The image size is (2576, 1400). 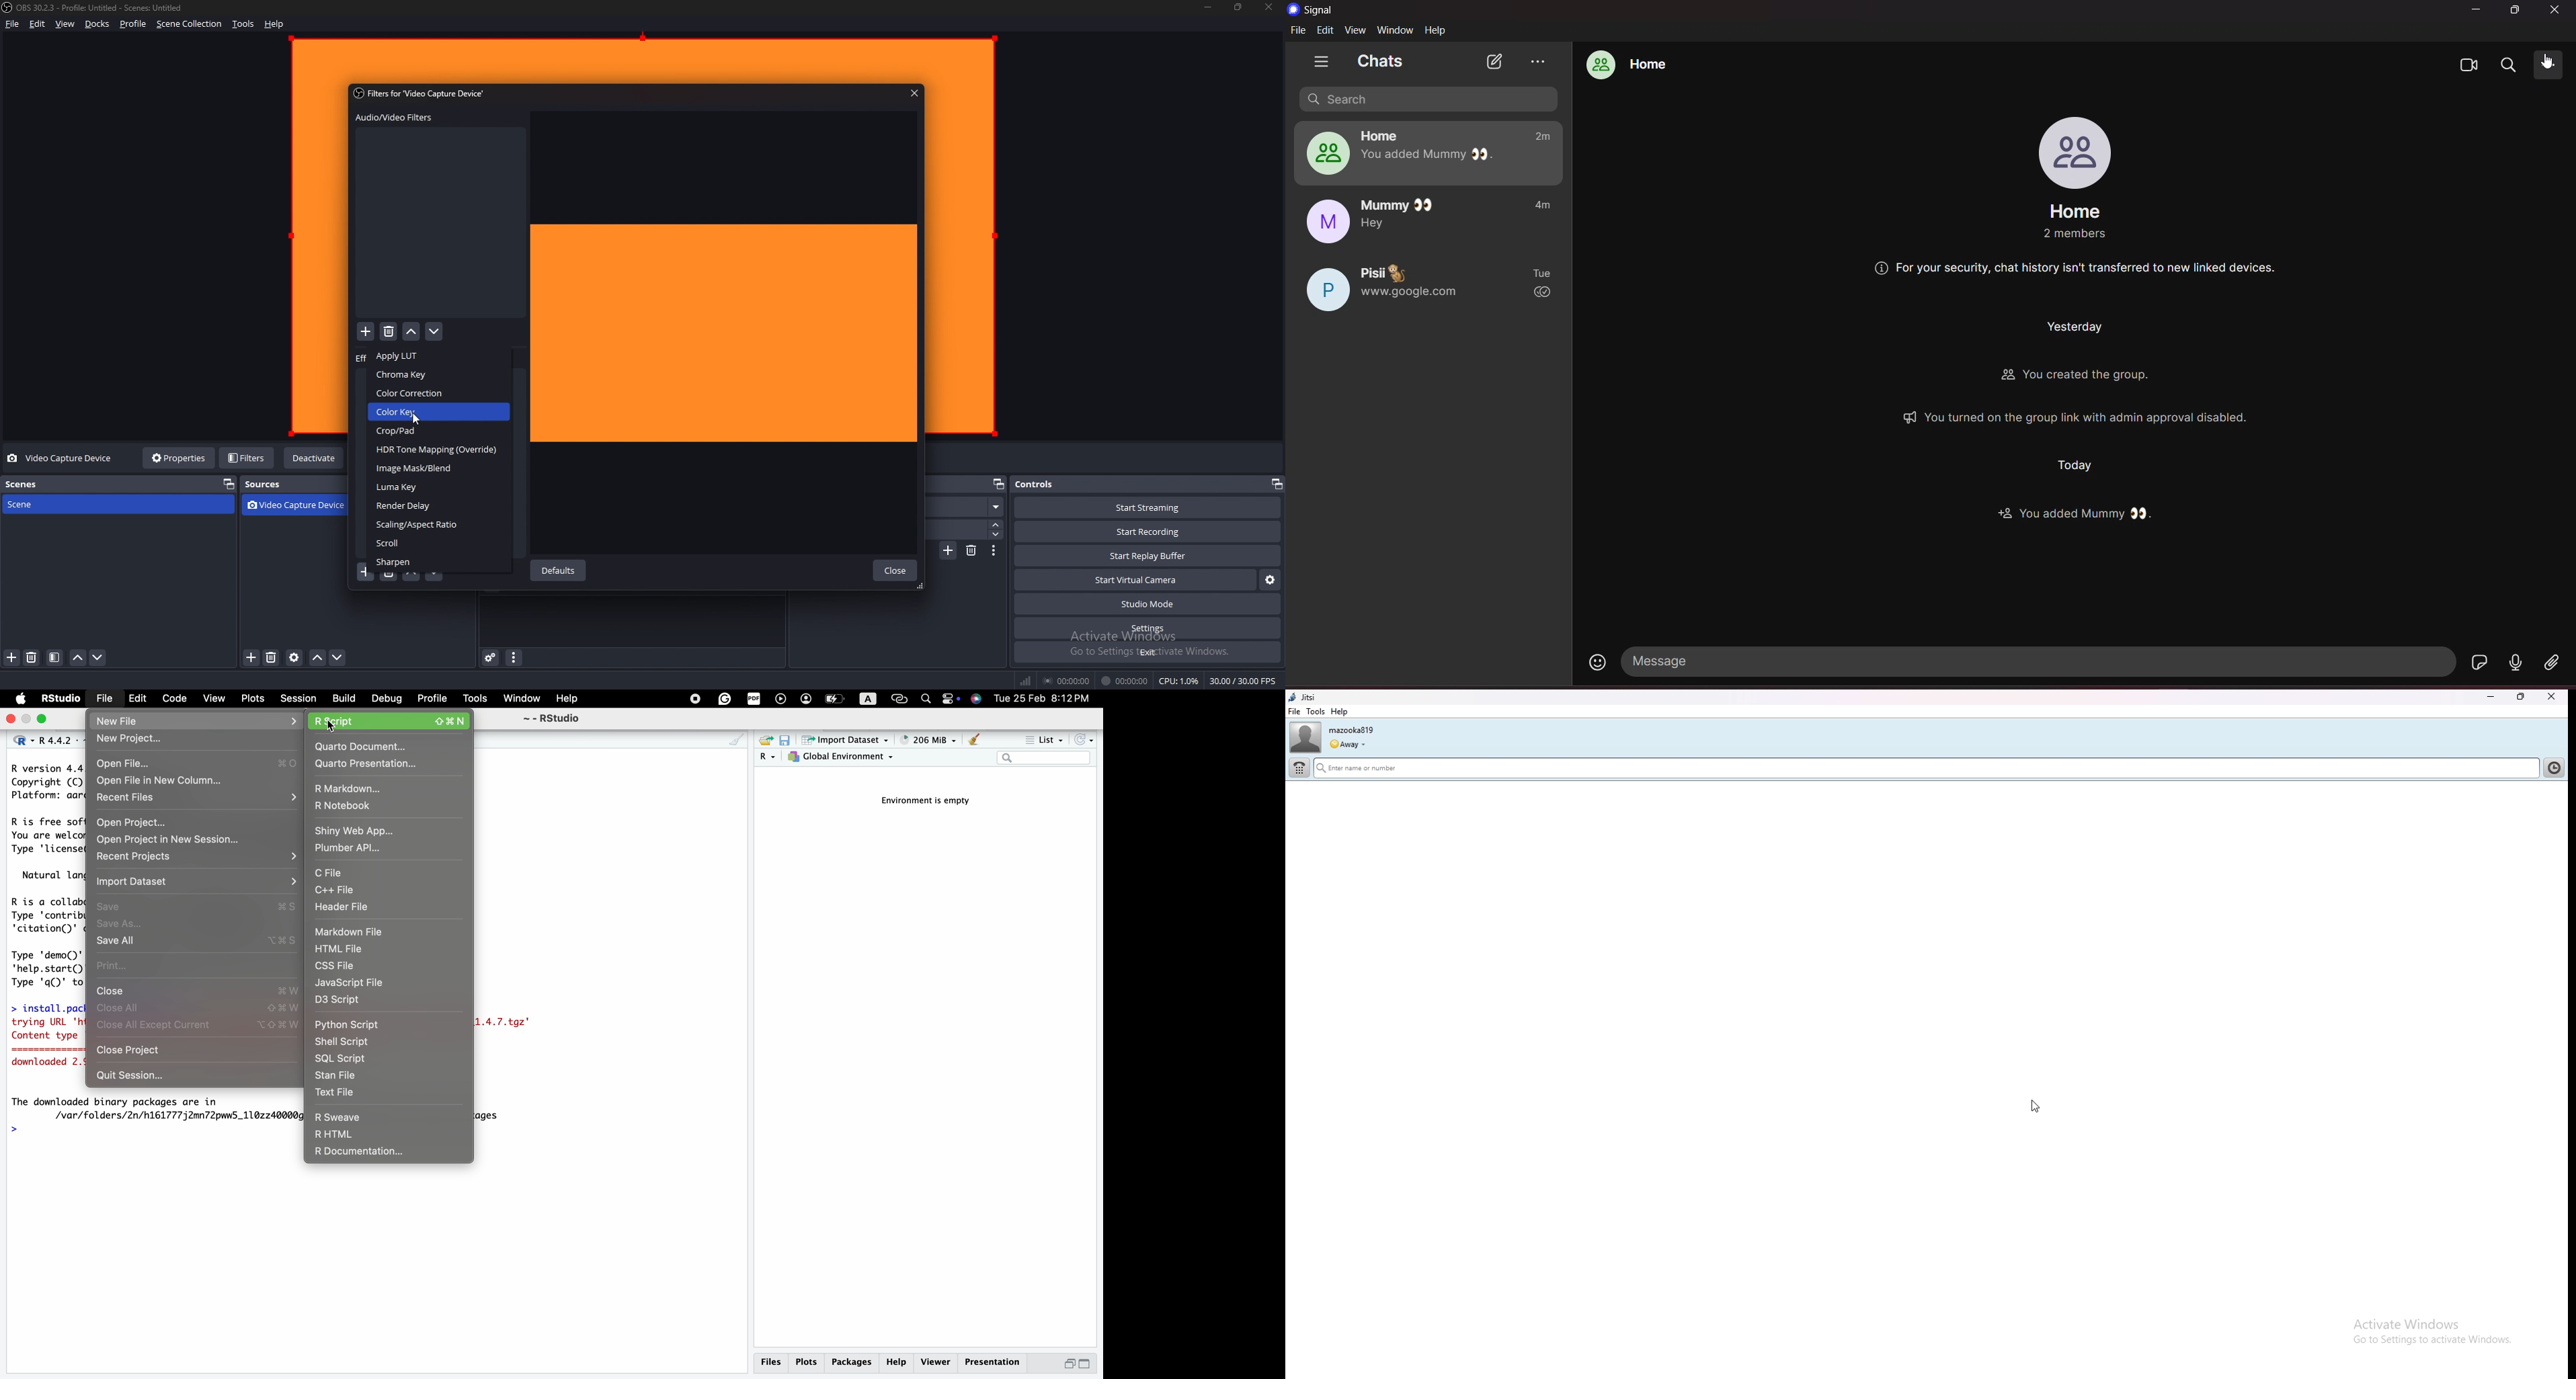 I want to click on CSS file, so click(x=373, y=965).